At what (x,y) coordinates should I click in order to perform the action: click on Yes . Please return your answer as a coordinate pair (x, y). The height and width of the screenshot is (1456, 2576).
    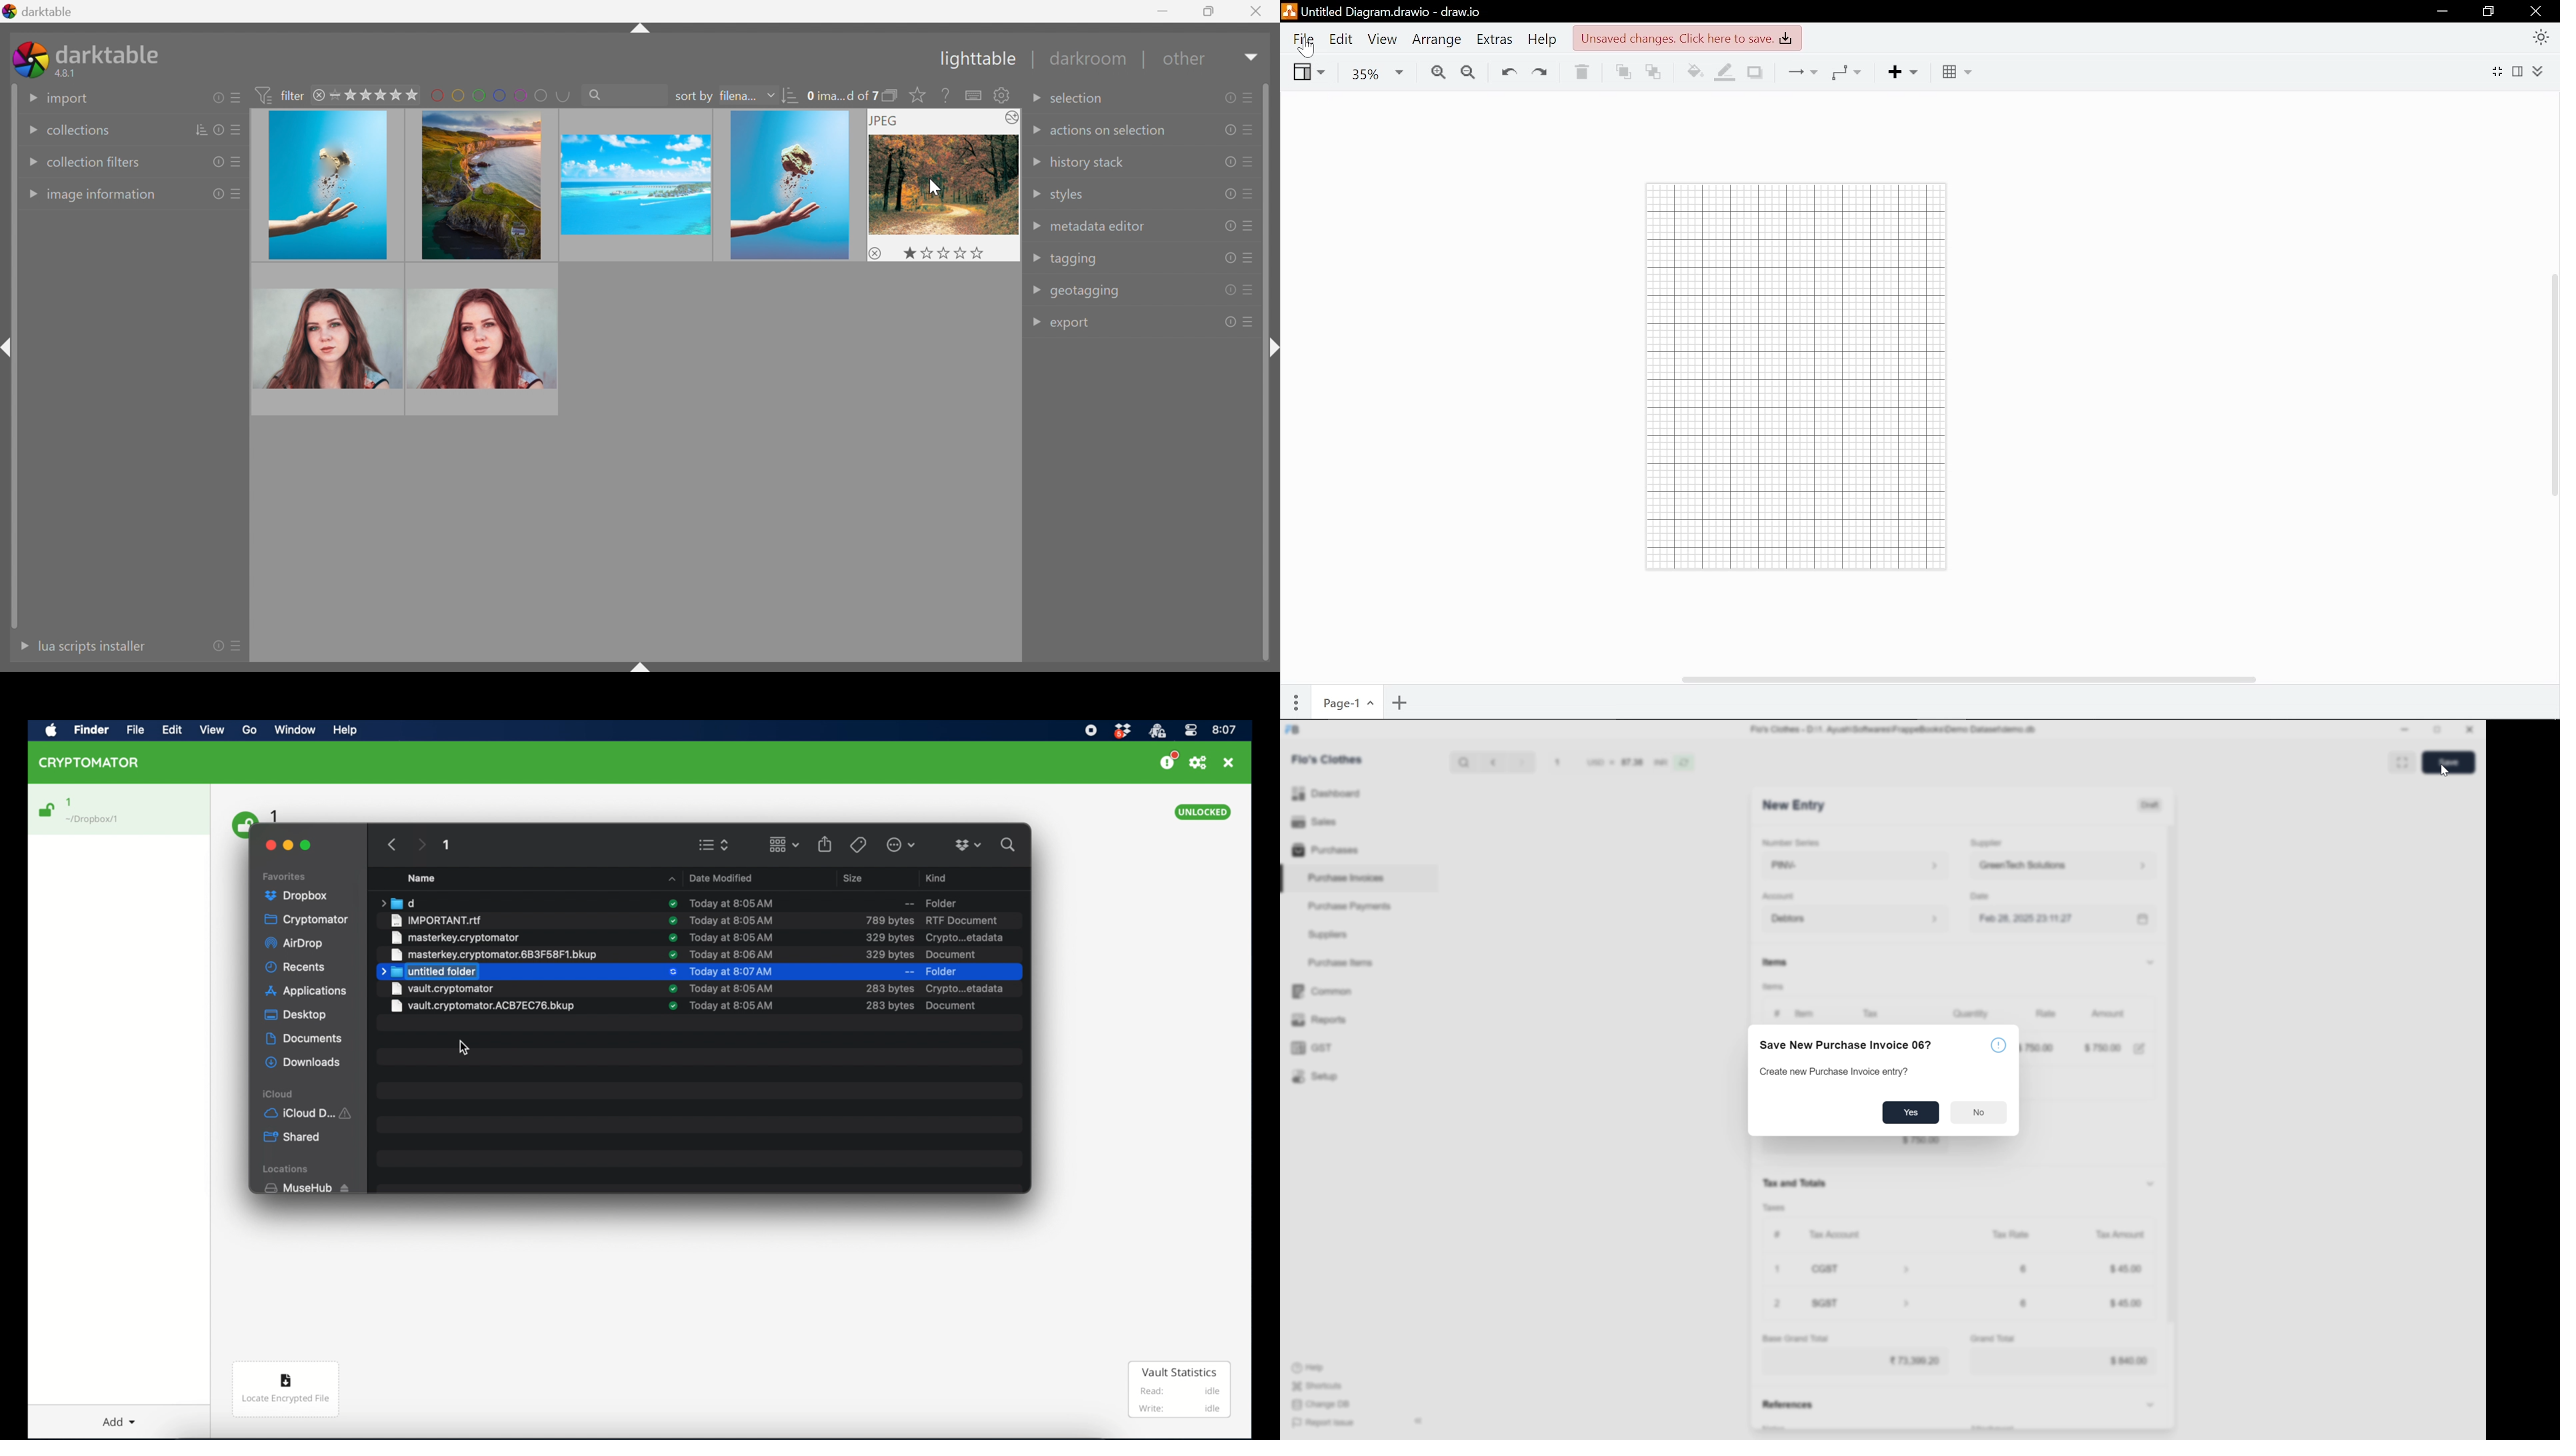
    Looking at the image, I should click on (1911, 1112).